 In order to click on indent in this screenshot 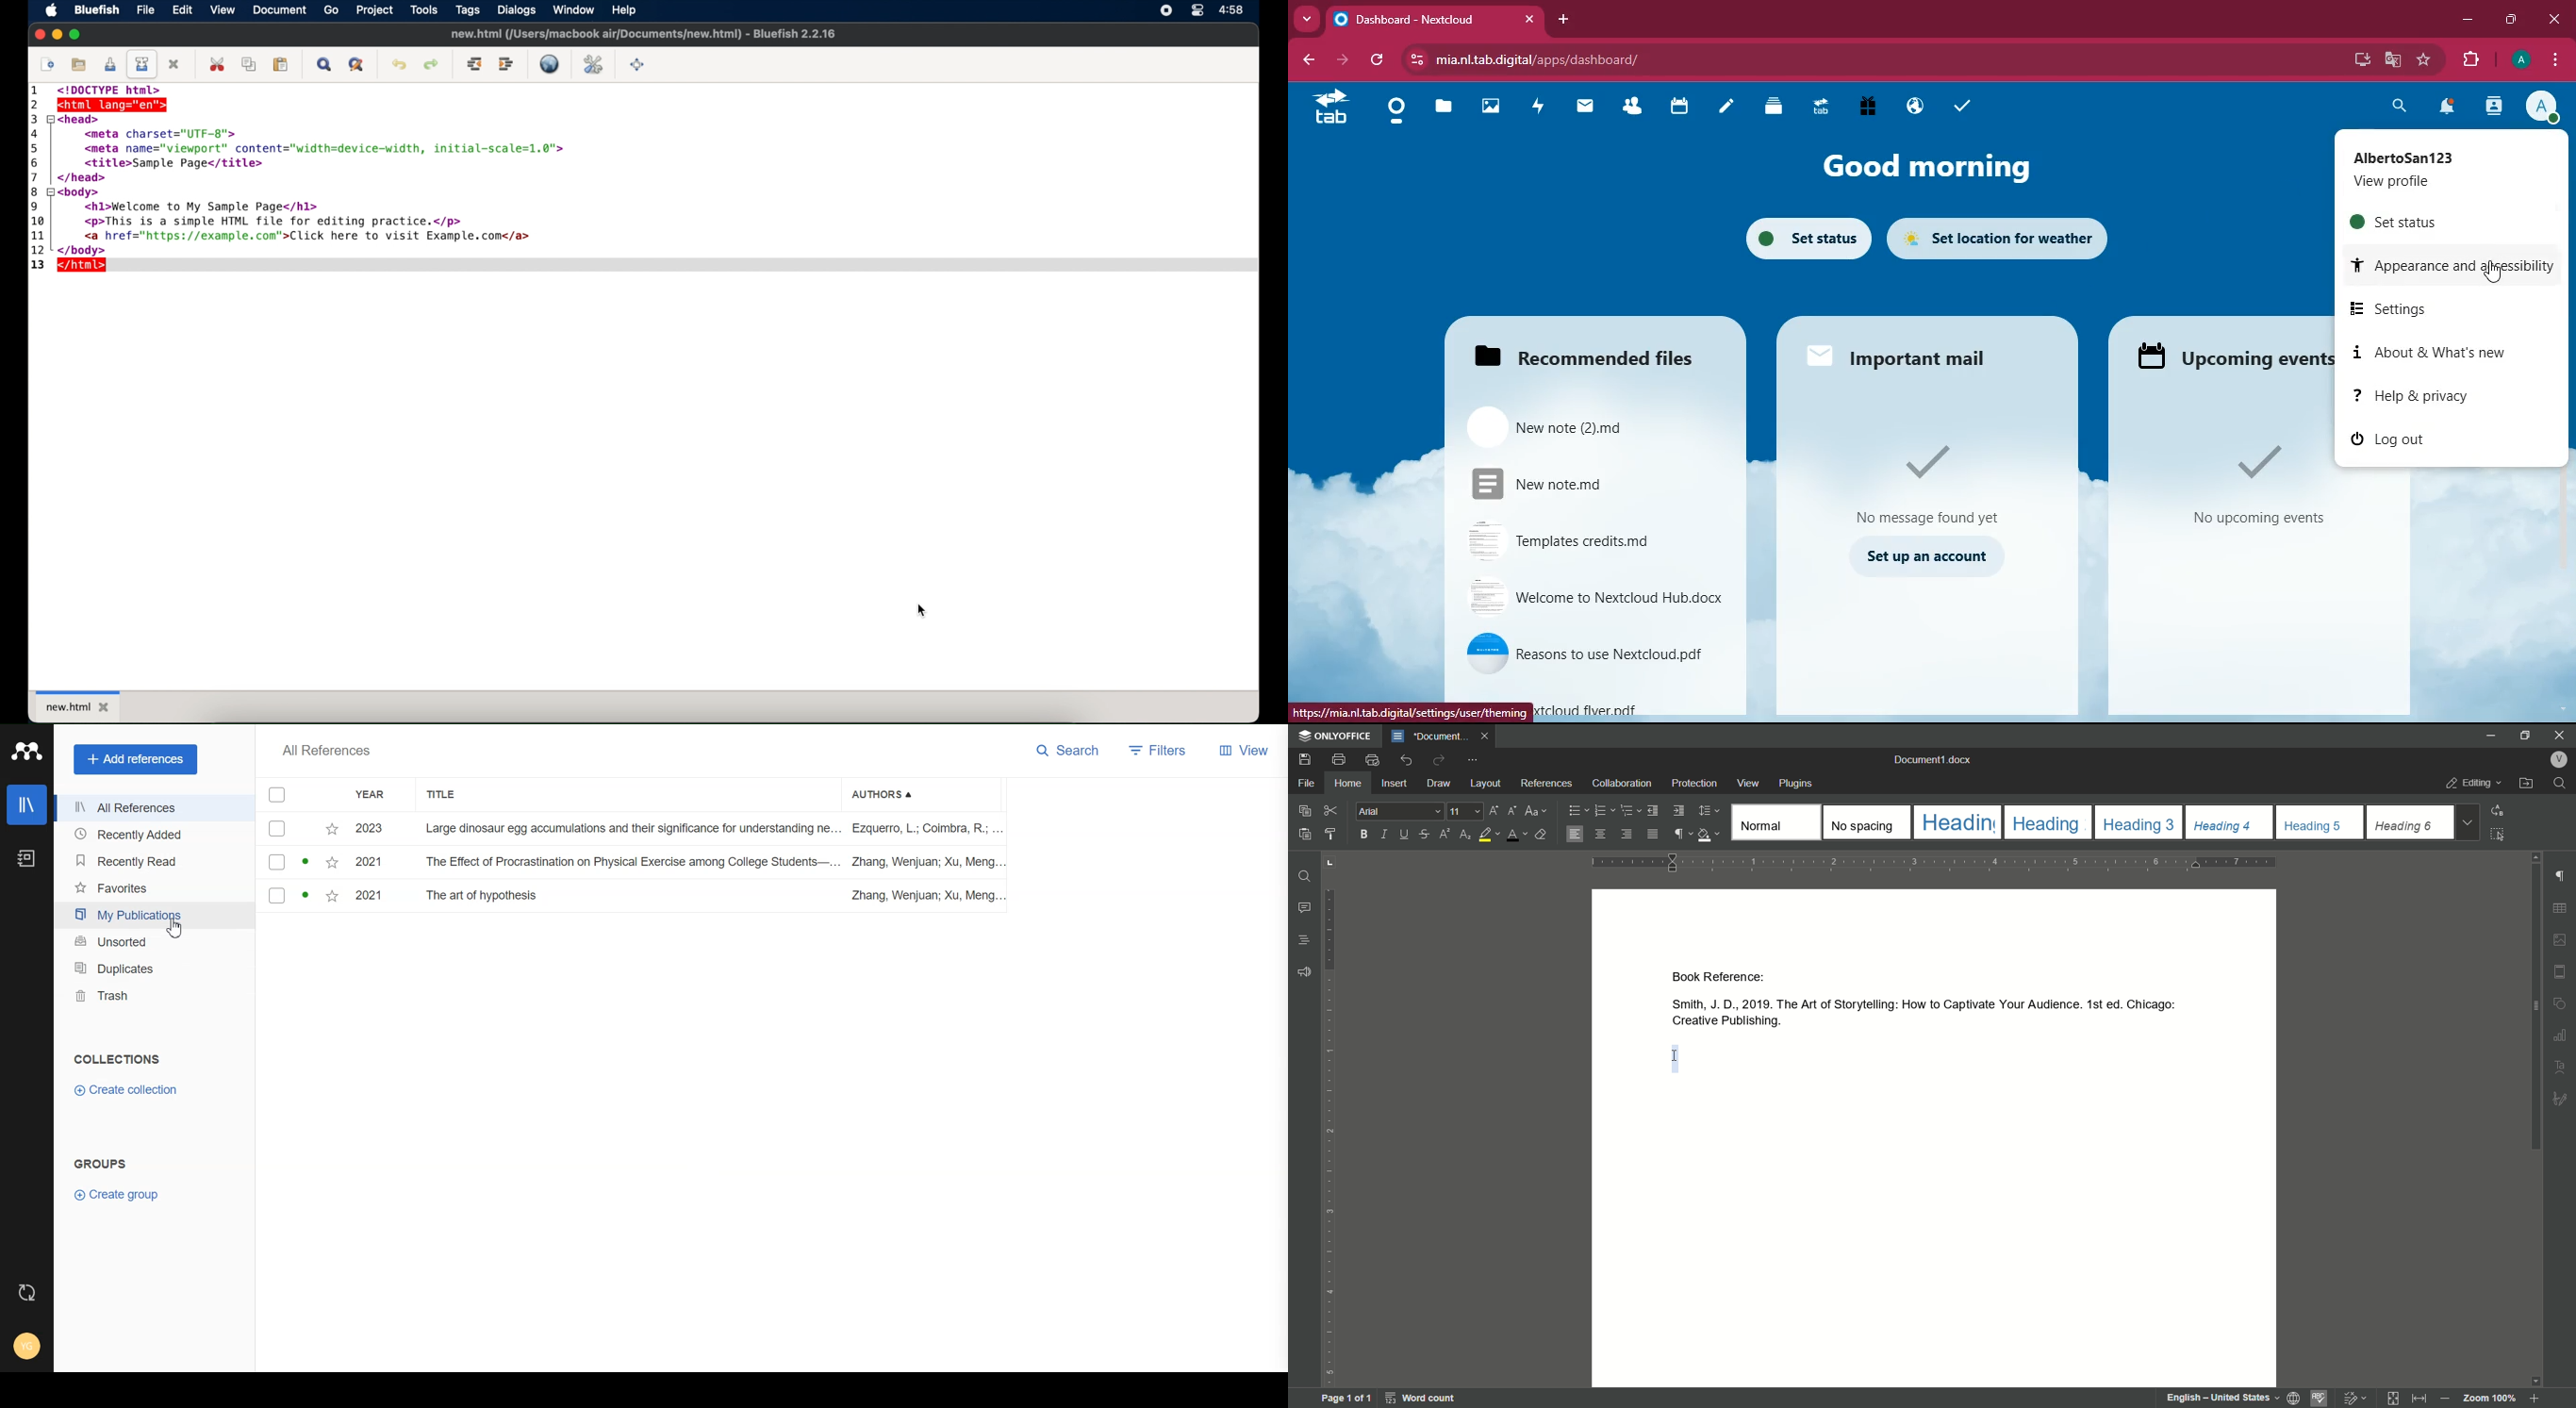, I will do `click(506, 64)`.